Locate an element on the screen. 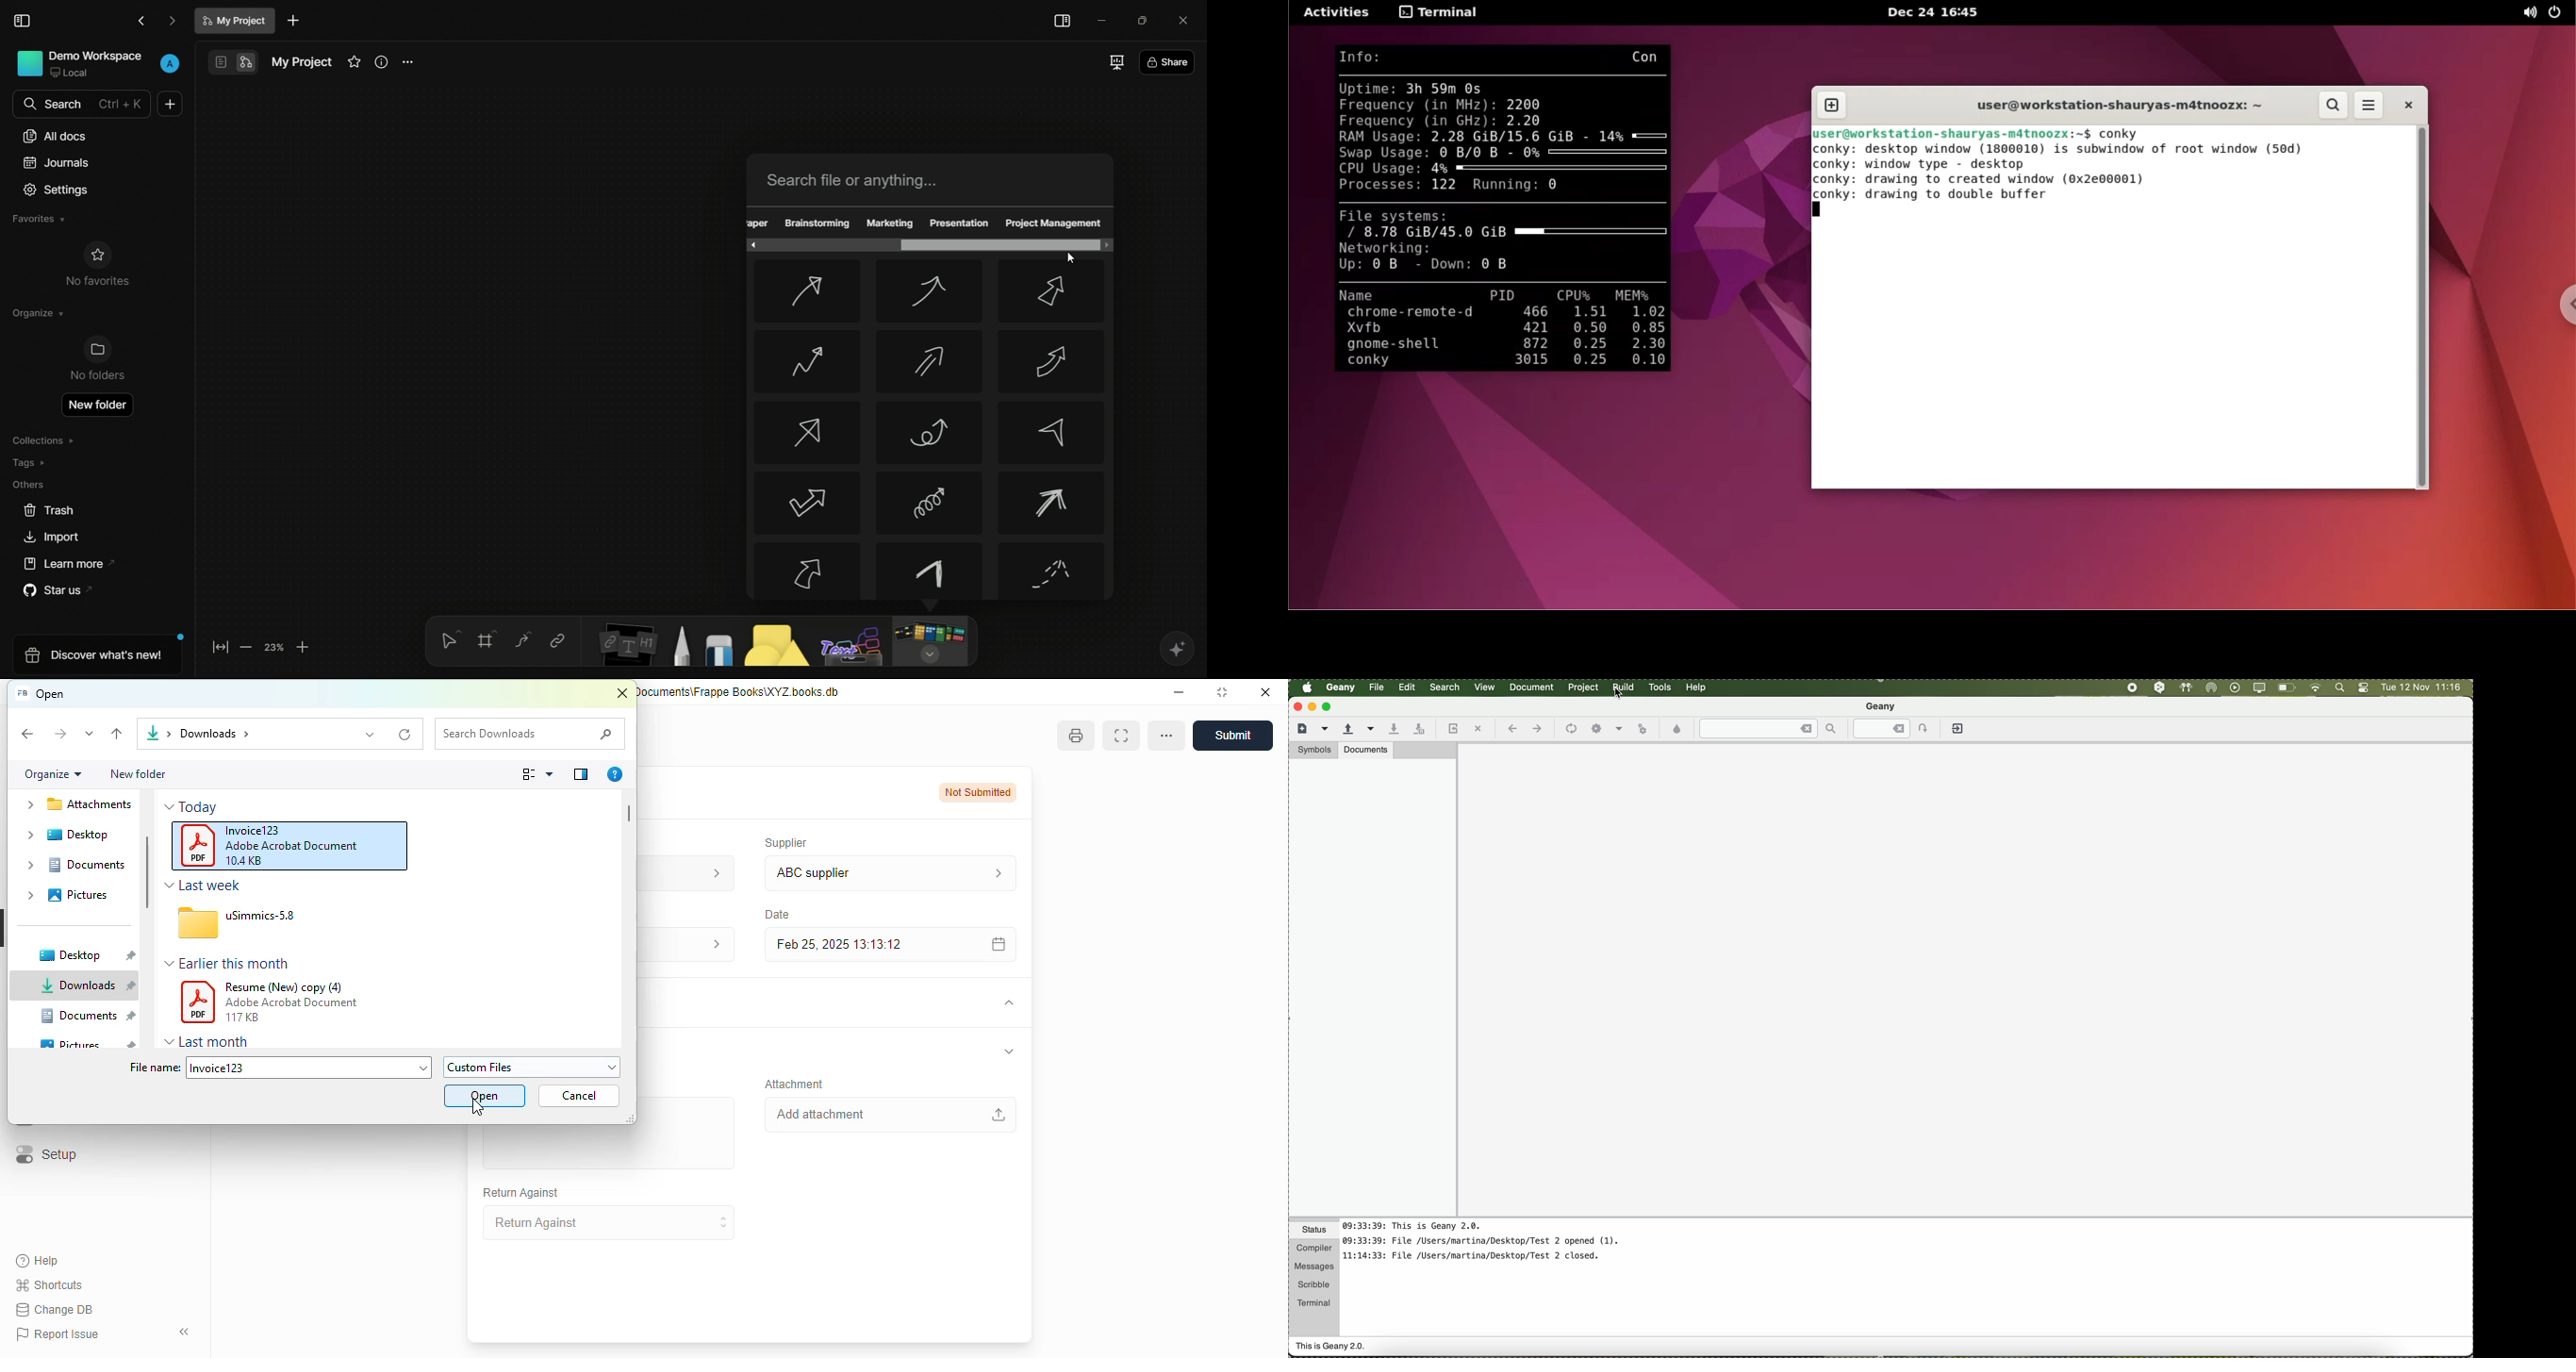 The width and height of the screenshot is (2576, 1372). cursor is located at coordinates (478, 1107).